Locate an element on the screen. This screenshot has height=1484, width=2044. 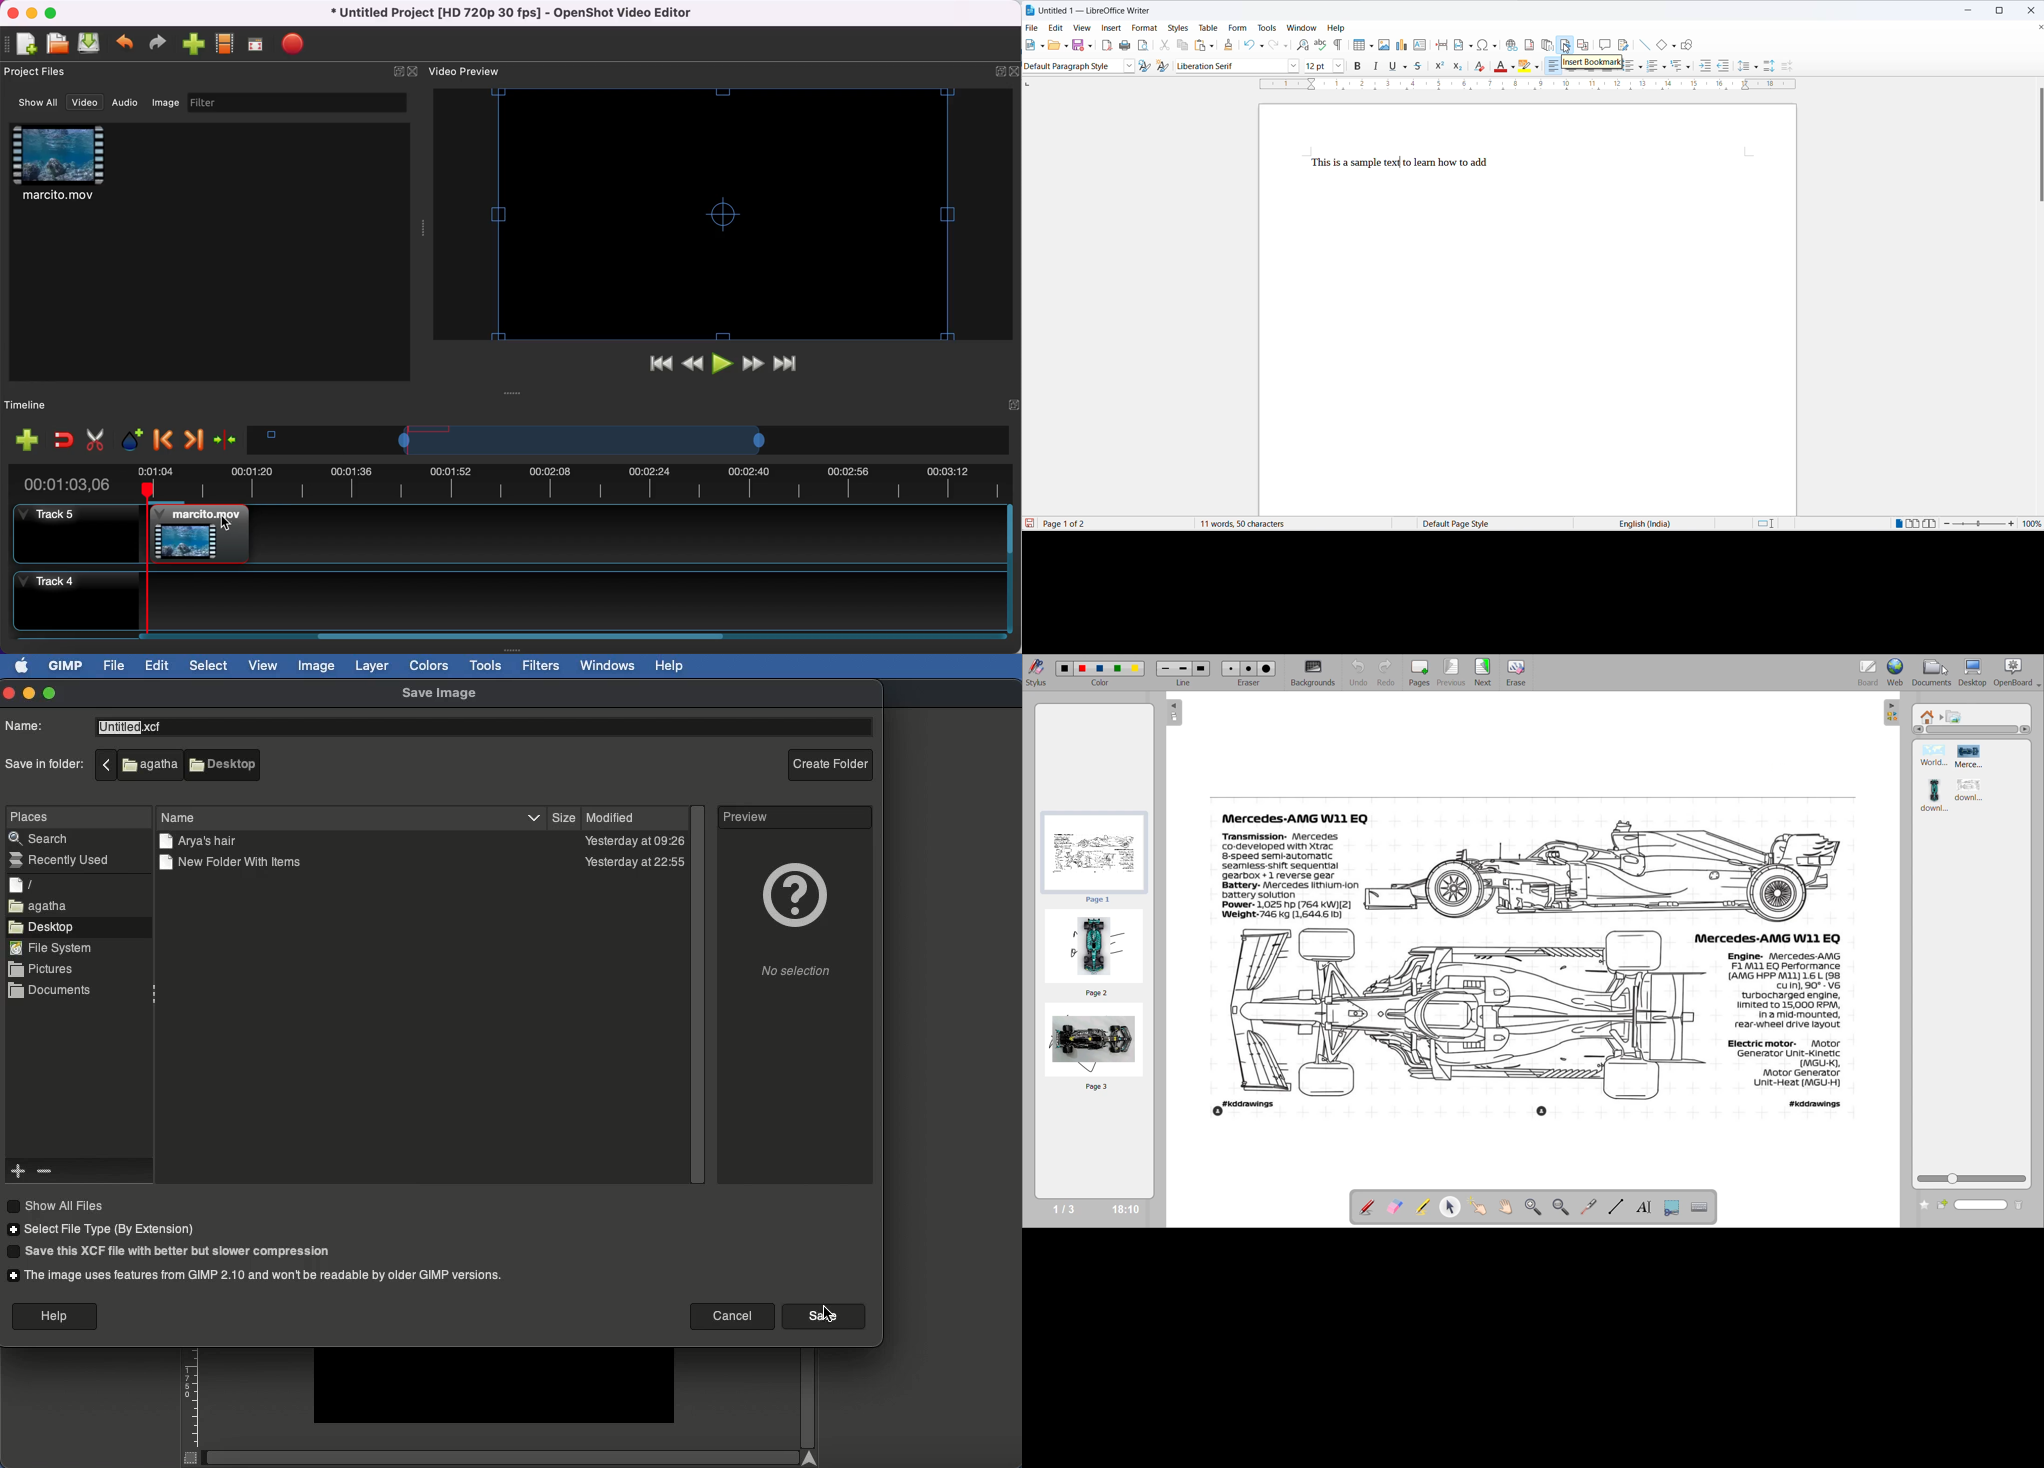
new file is located at coordinates (21, 44).